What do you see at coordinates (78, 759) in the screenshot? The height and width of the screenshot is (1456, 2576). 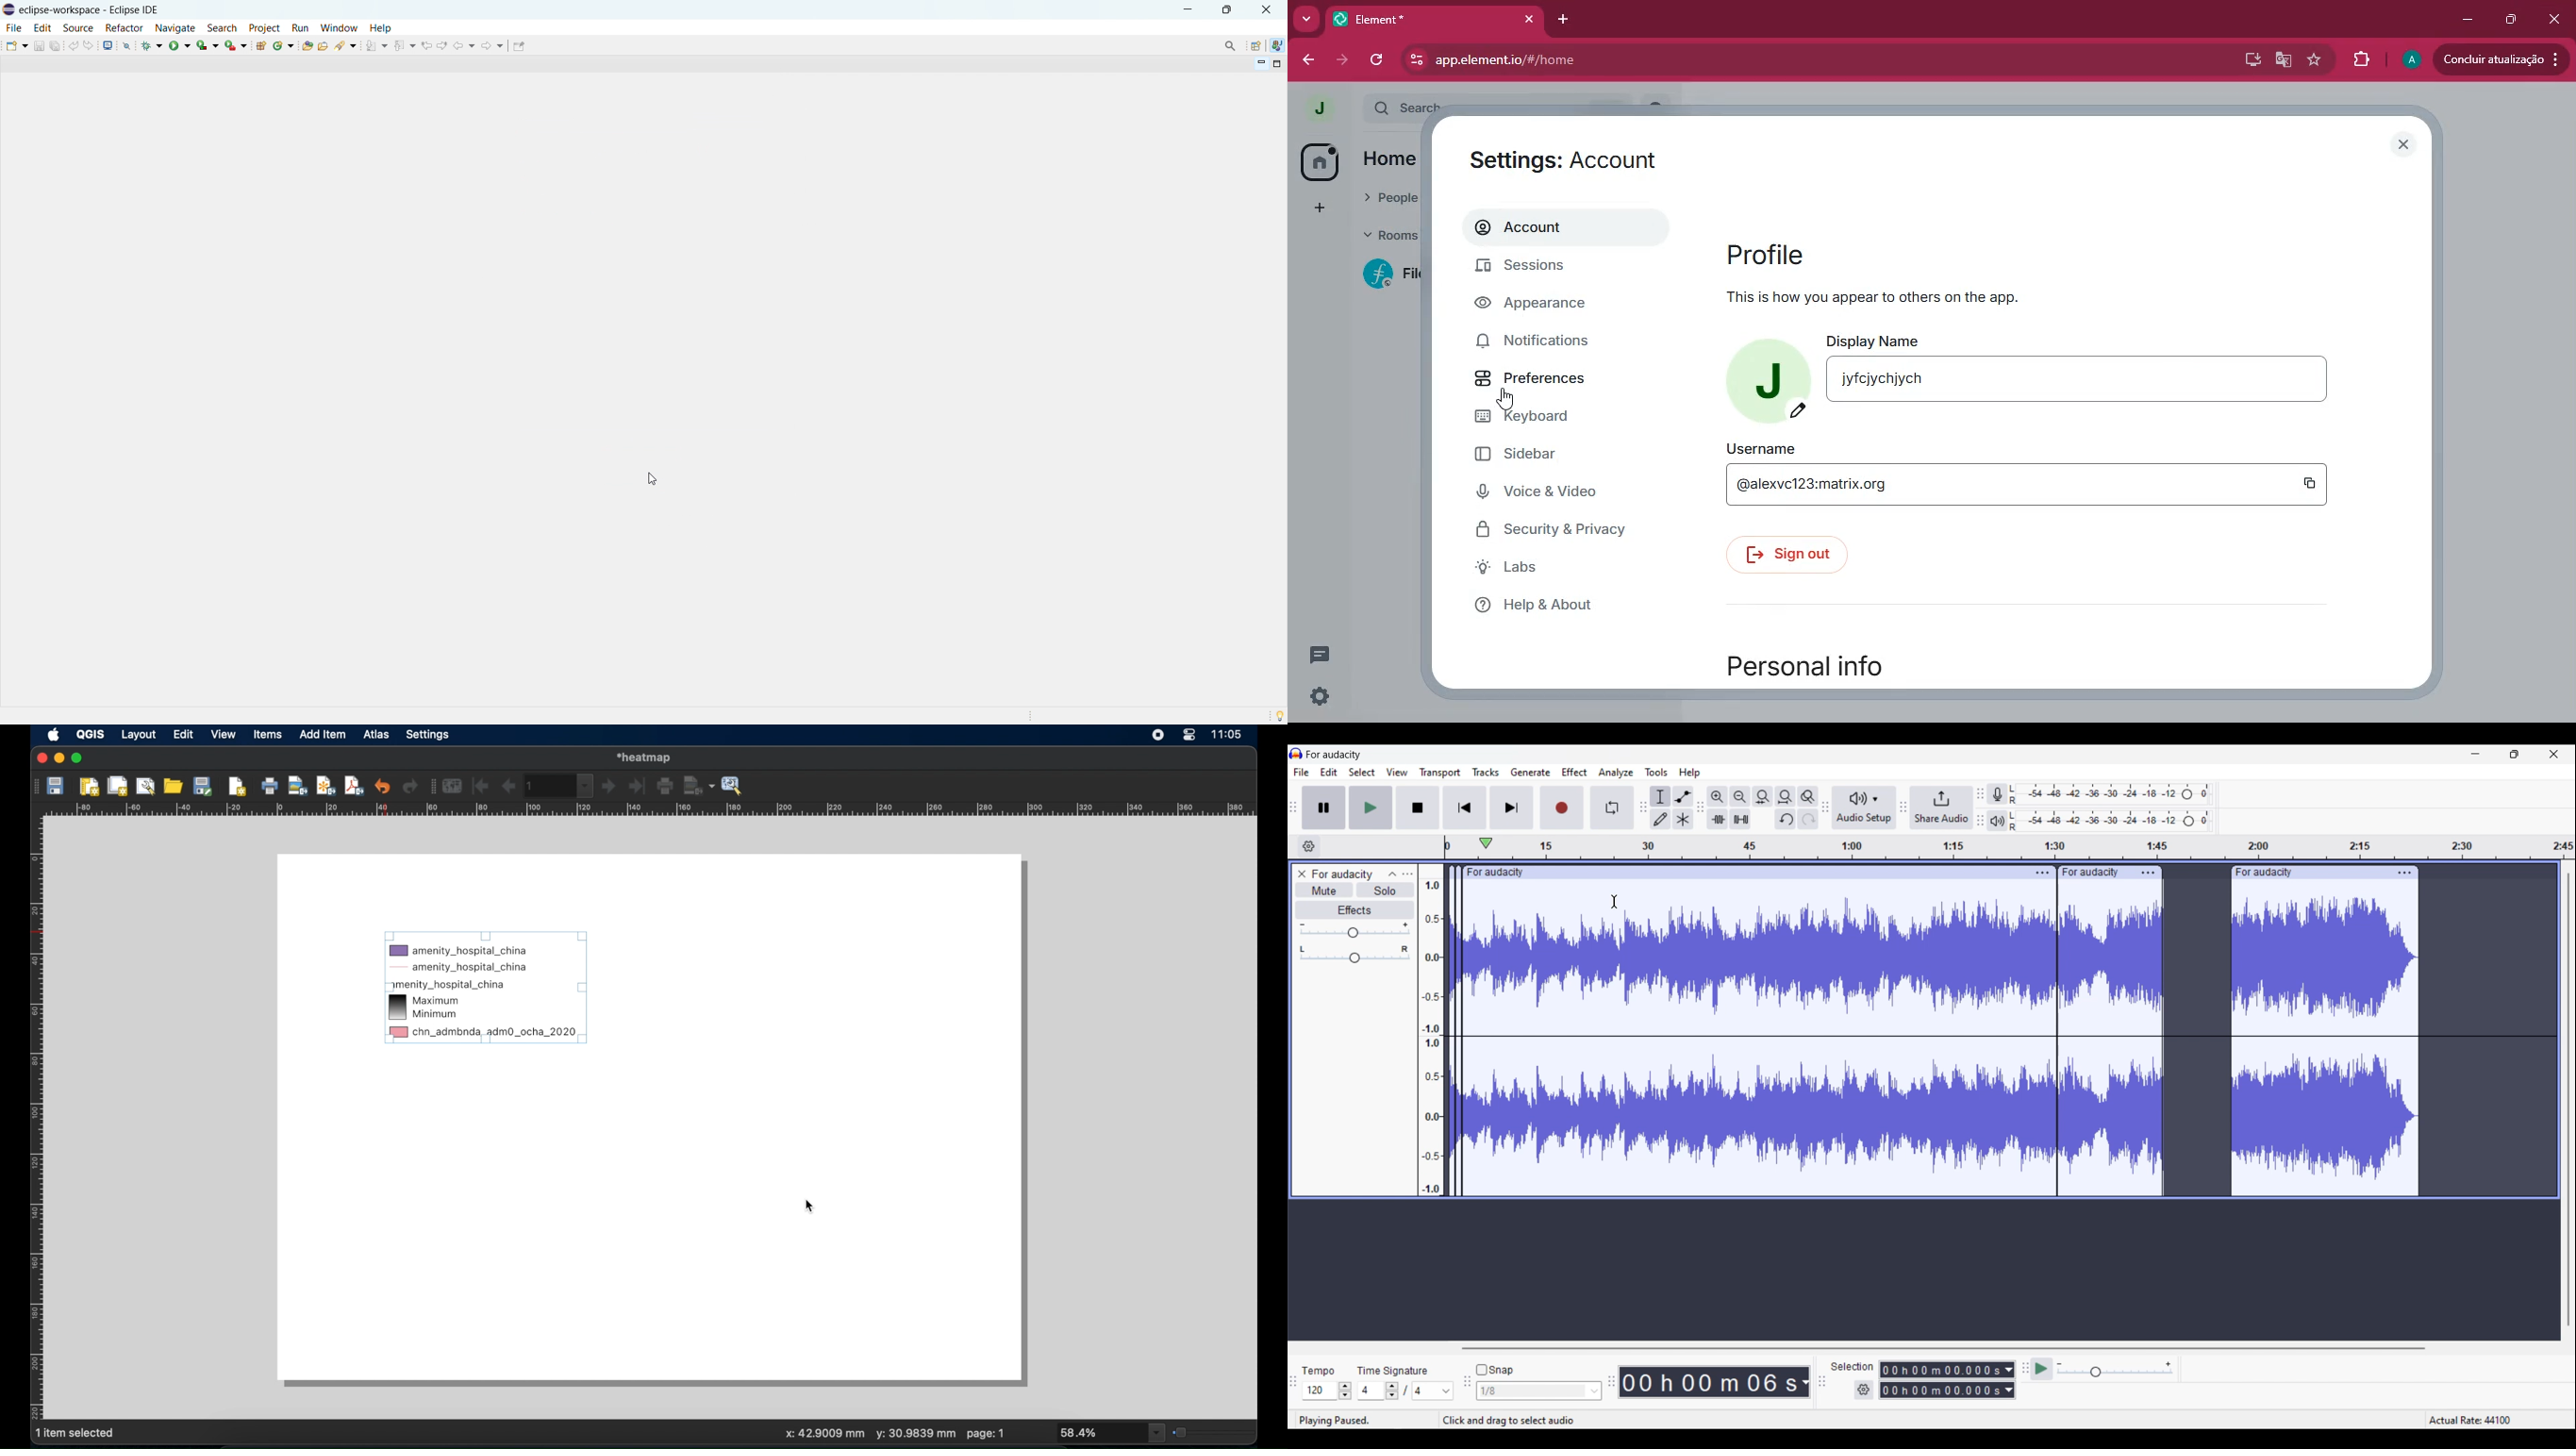 I see `maximize` at bounding box center [78, 759].